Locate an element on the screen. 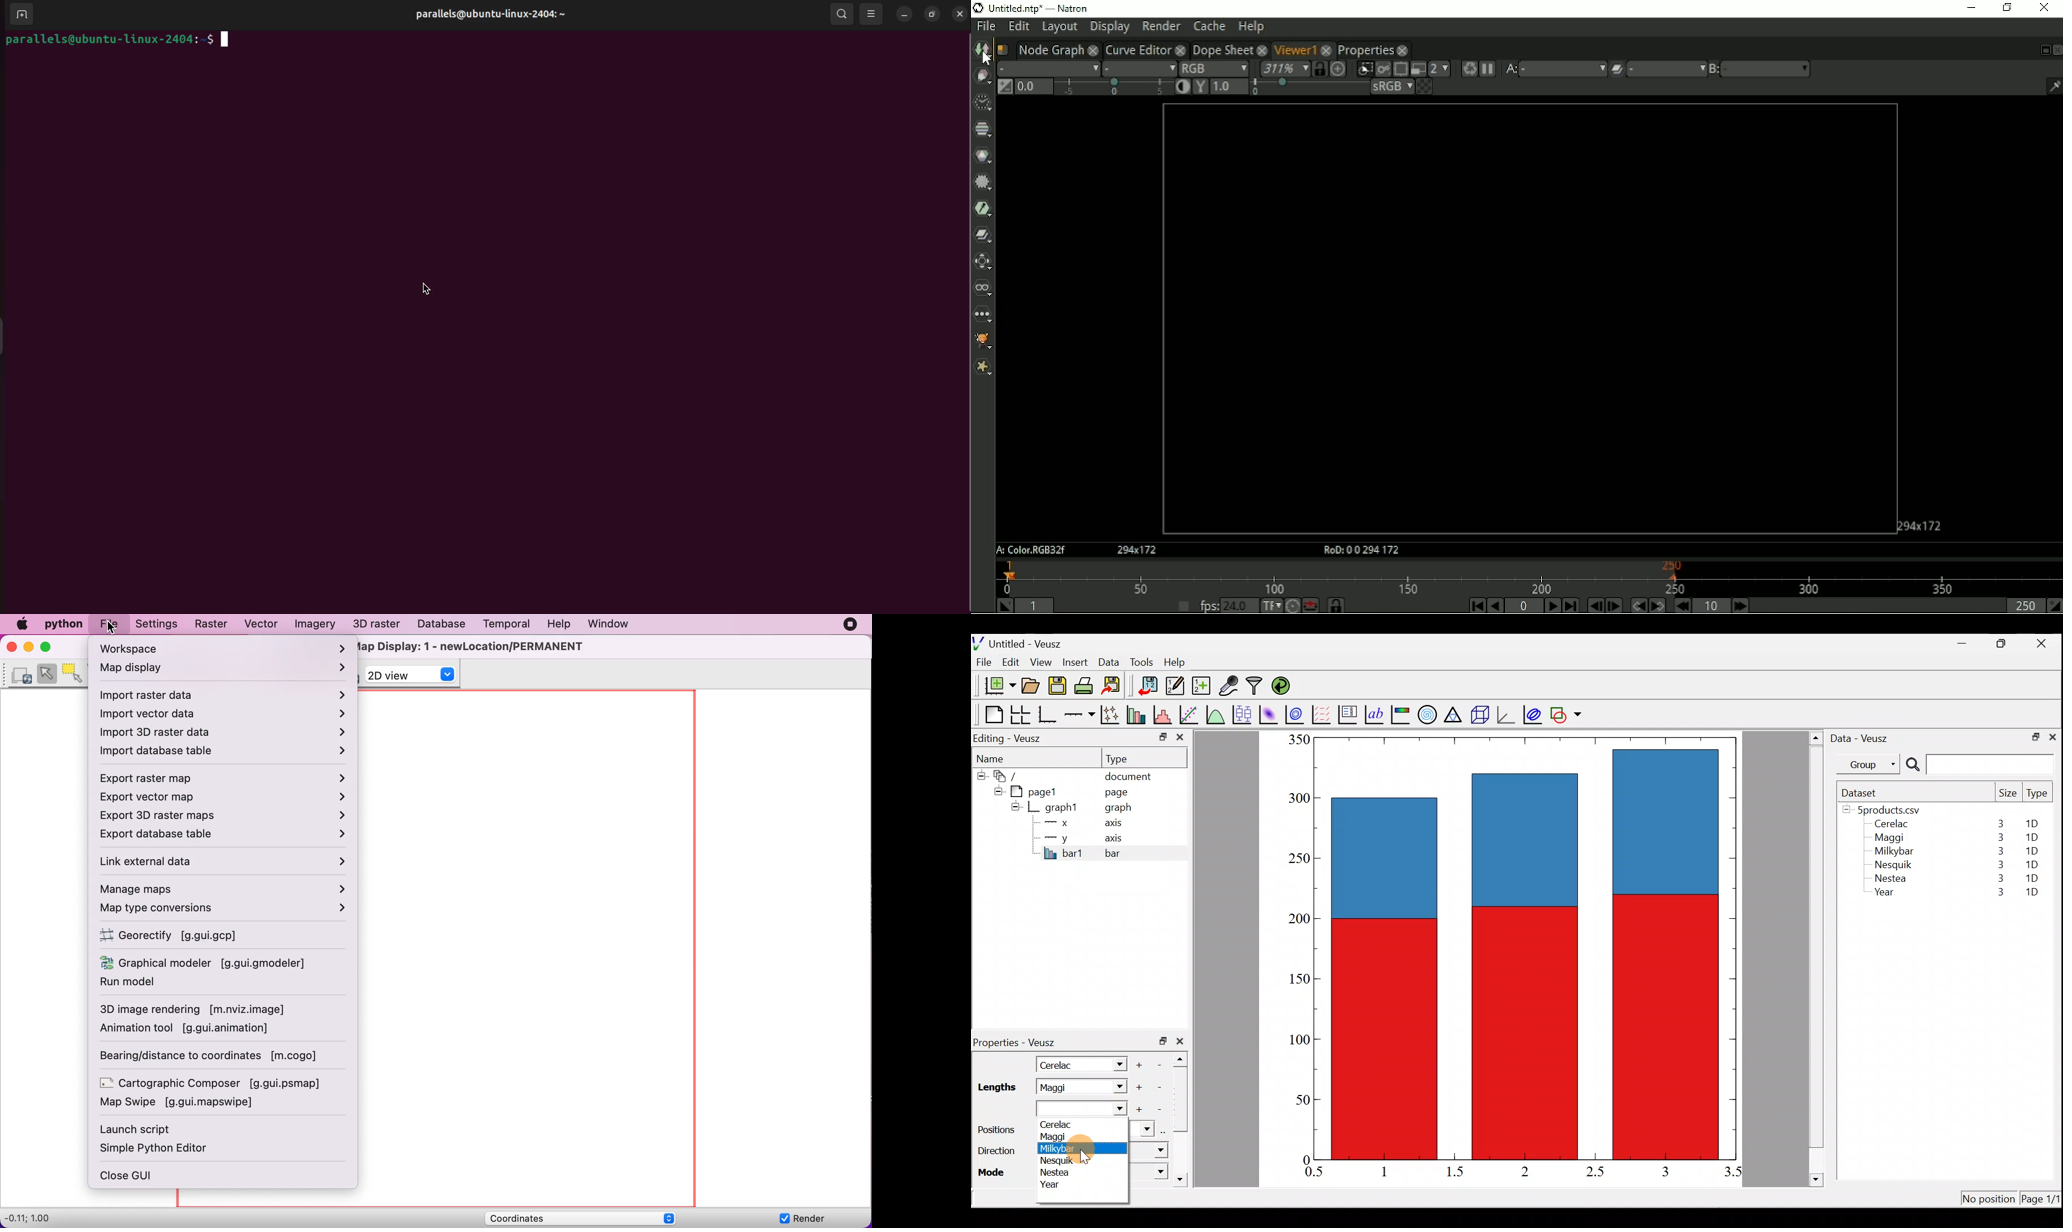 The height and width of the screenshot is (1232, 2072). 2.5 is located at coordinates (1595, 1172).